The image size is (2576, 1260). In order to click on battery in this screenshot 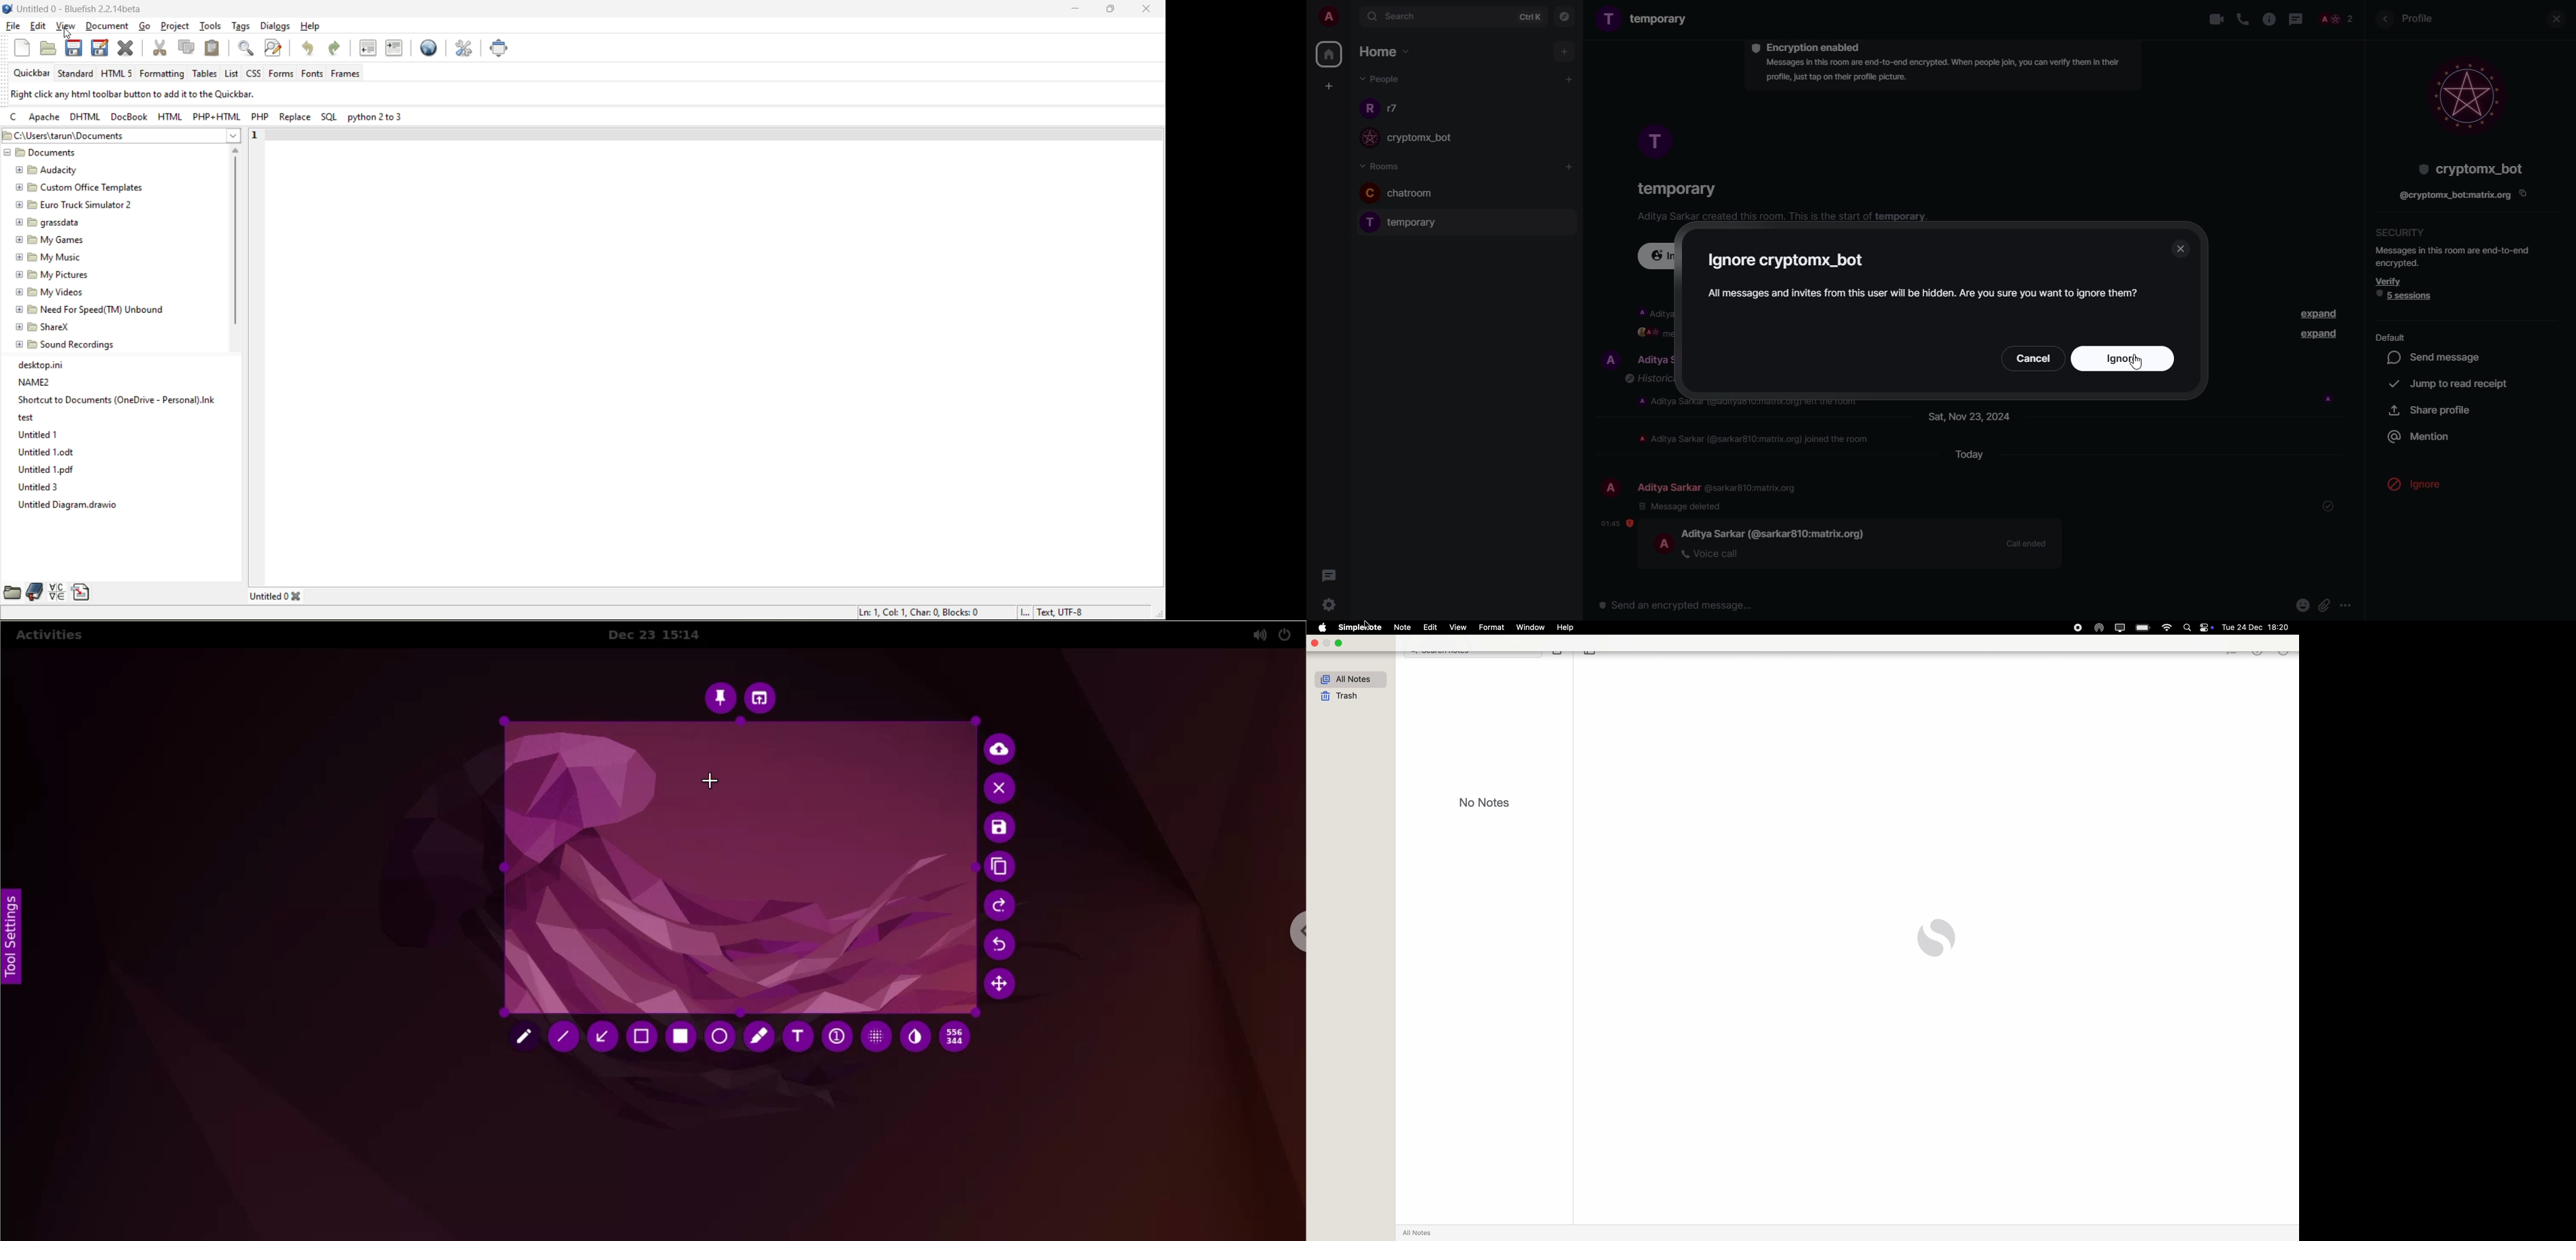, I will do `click(2144, 628)`.